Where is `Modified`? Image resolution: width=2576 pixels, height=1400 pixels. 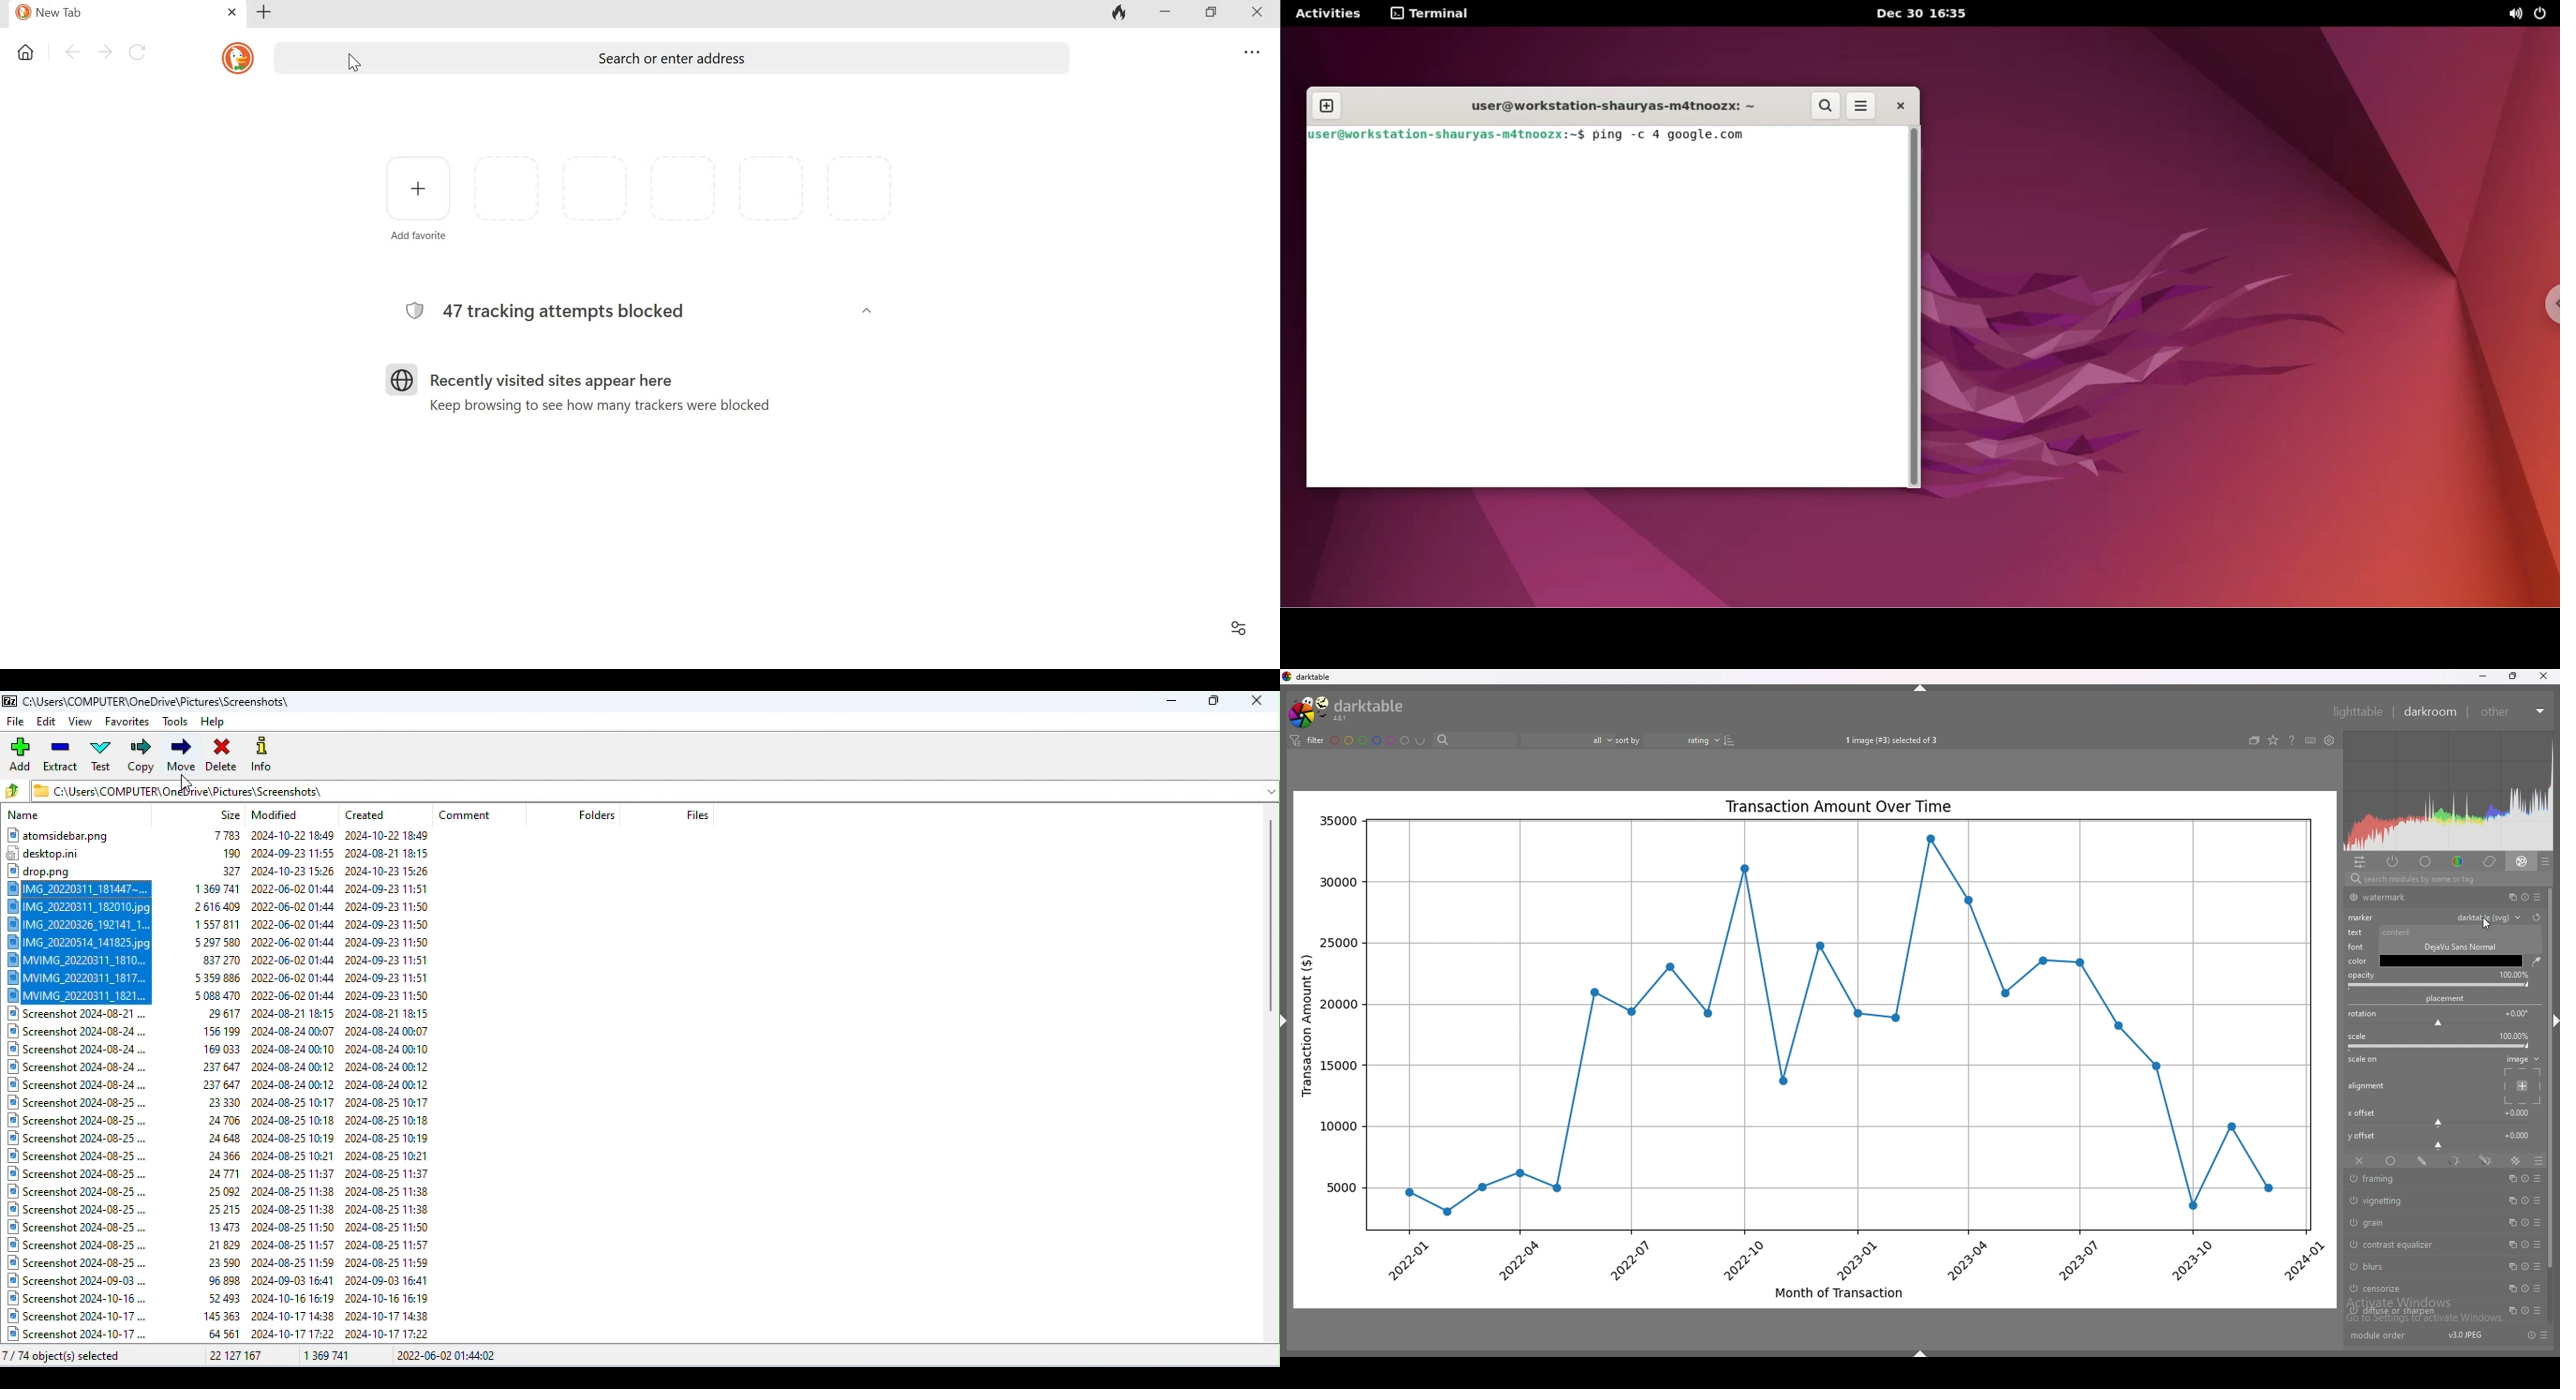 Modified is located at coordinates (279, 815).